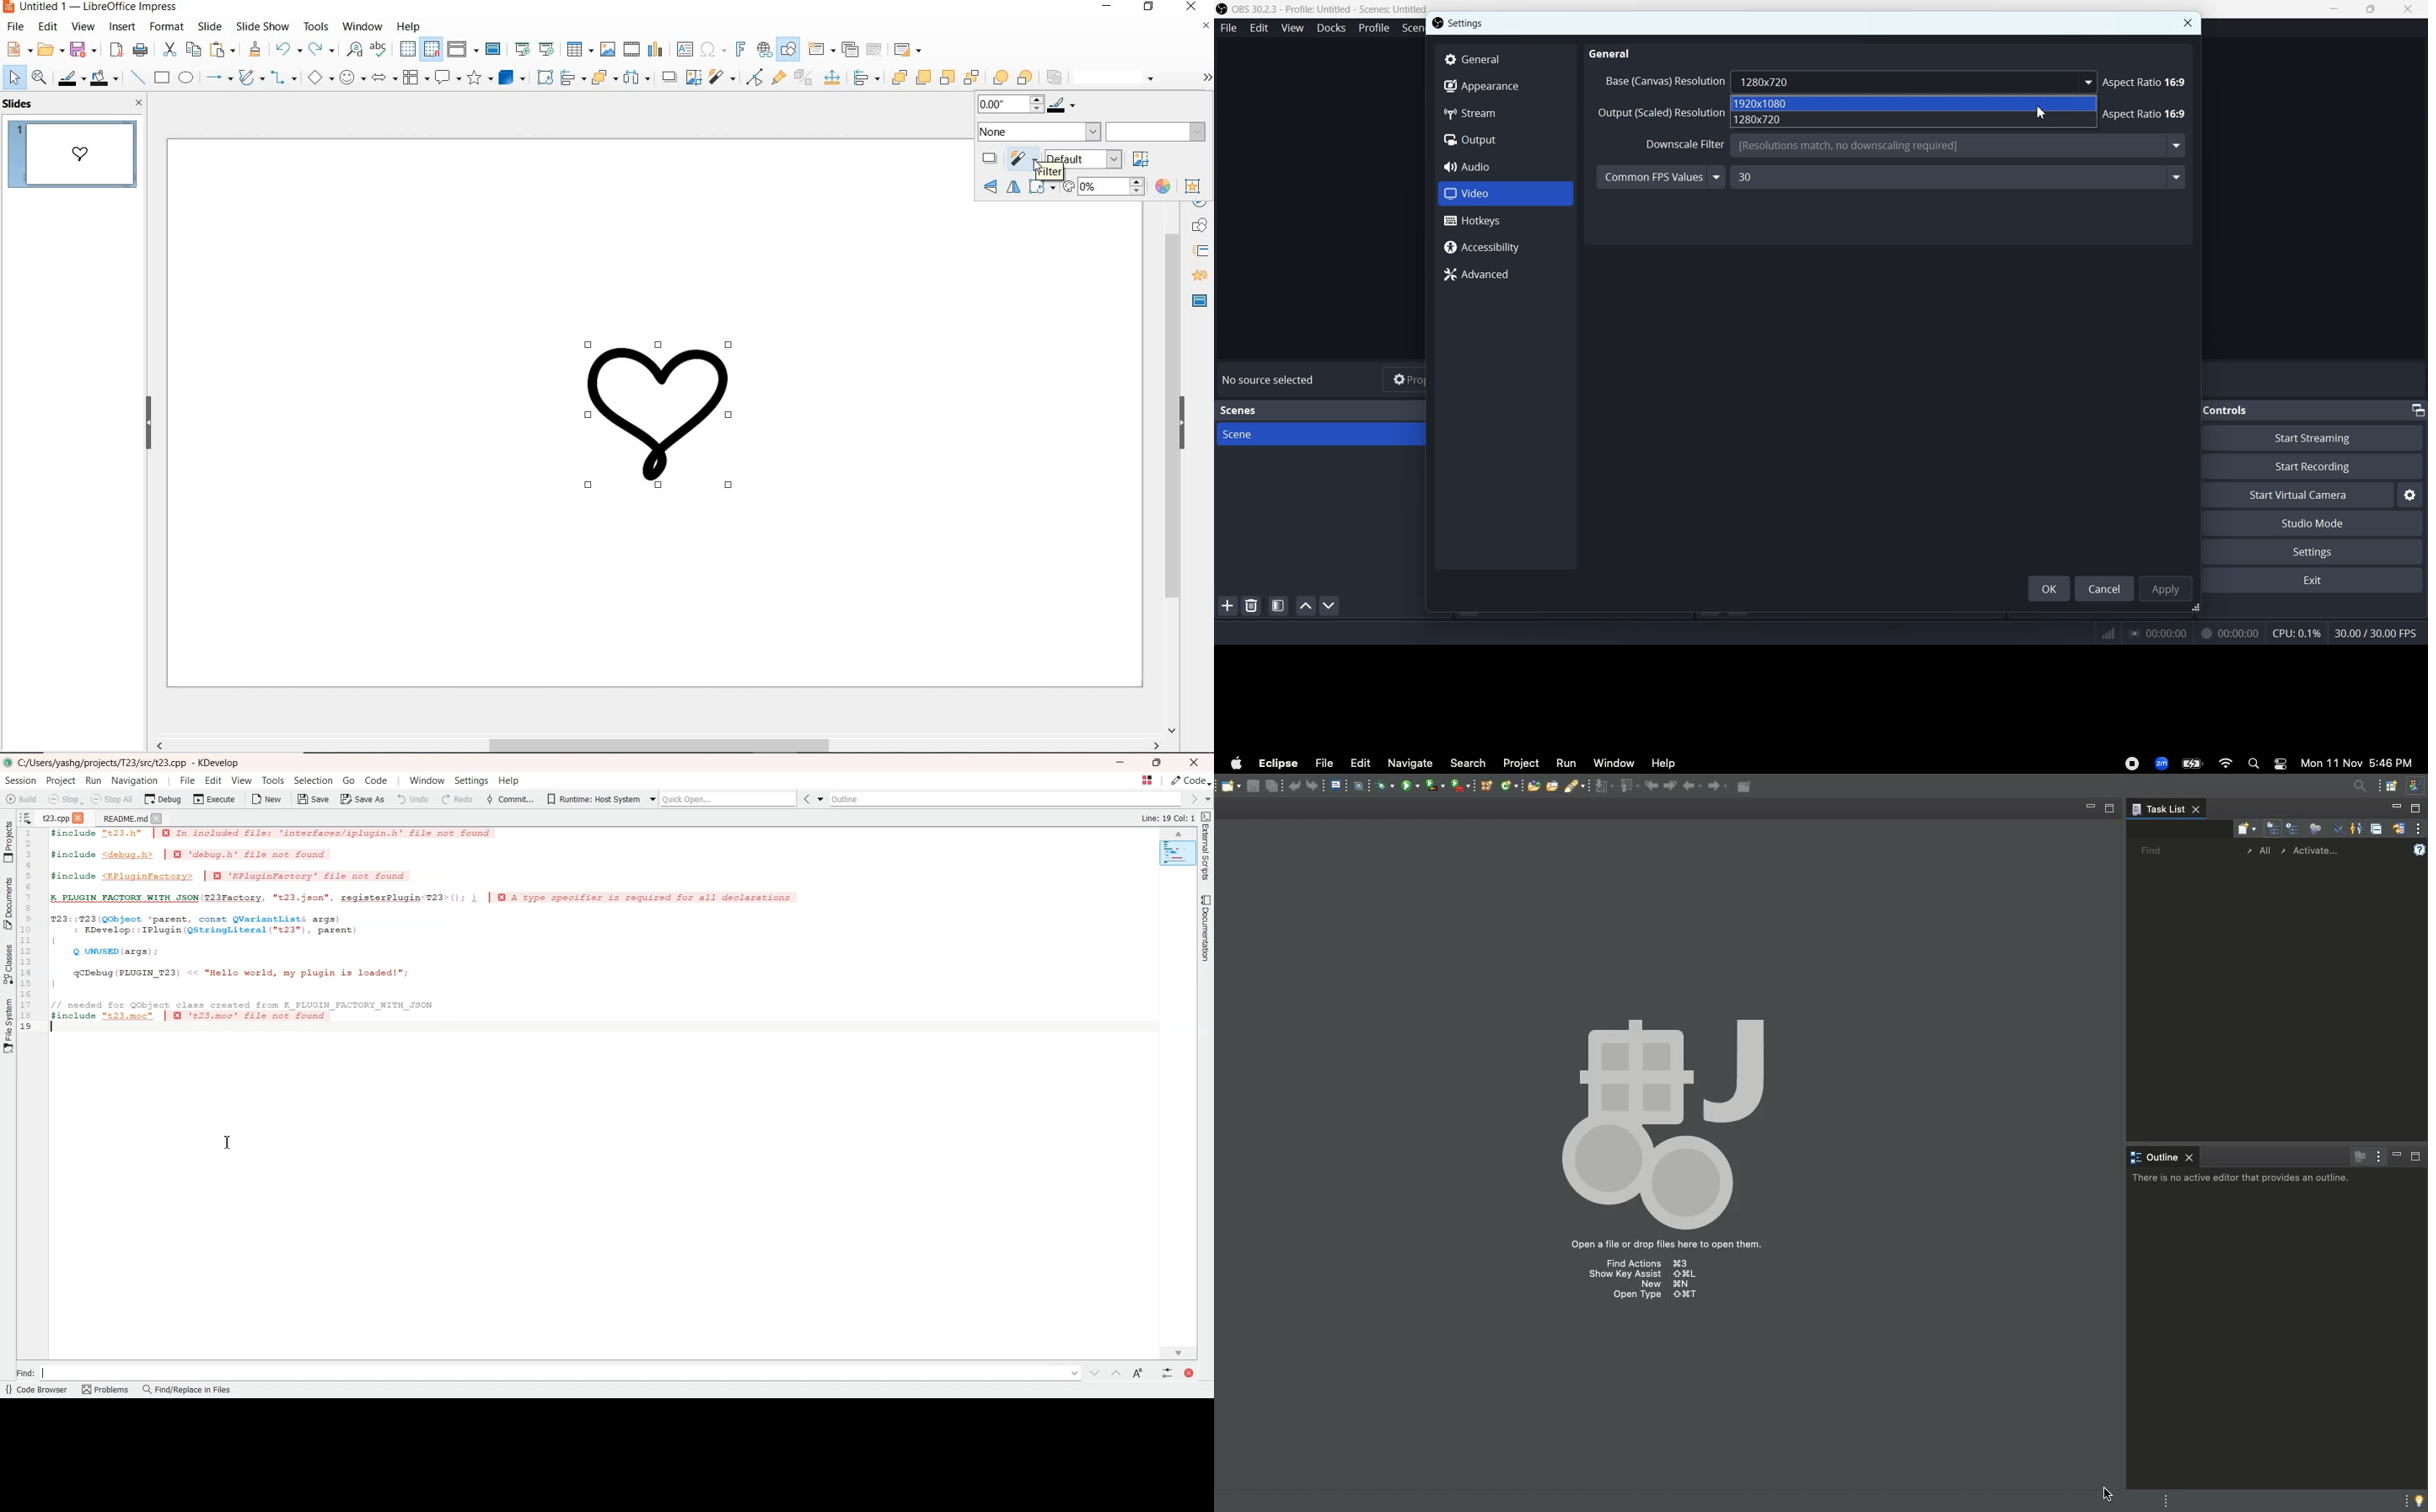  I want to click on Close, so click(157, 818).